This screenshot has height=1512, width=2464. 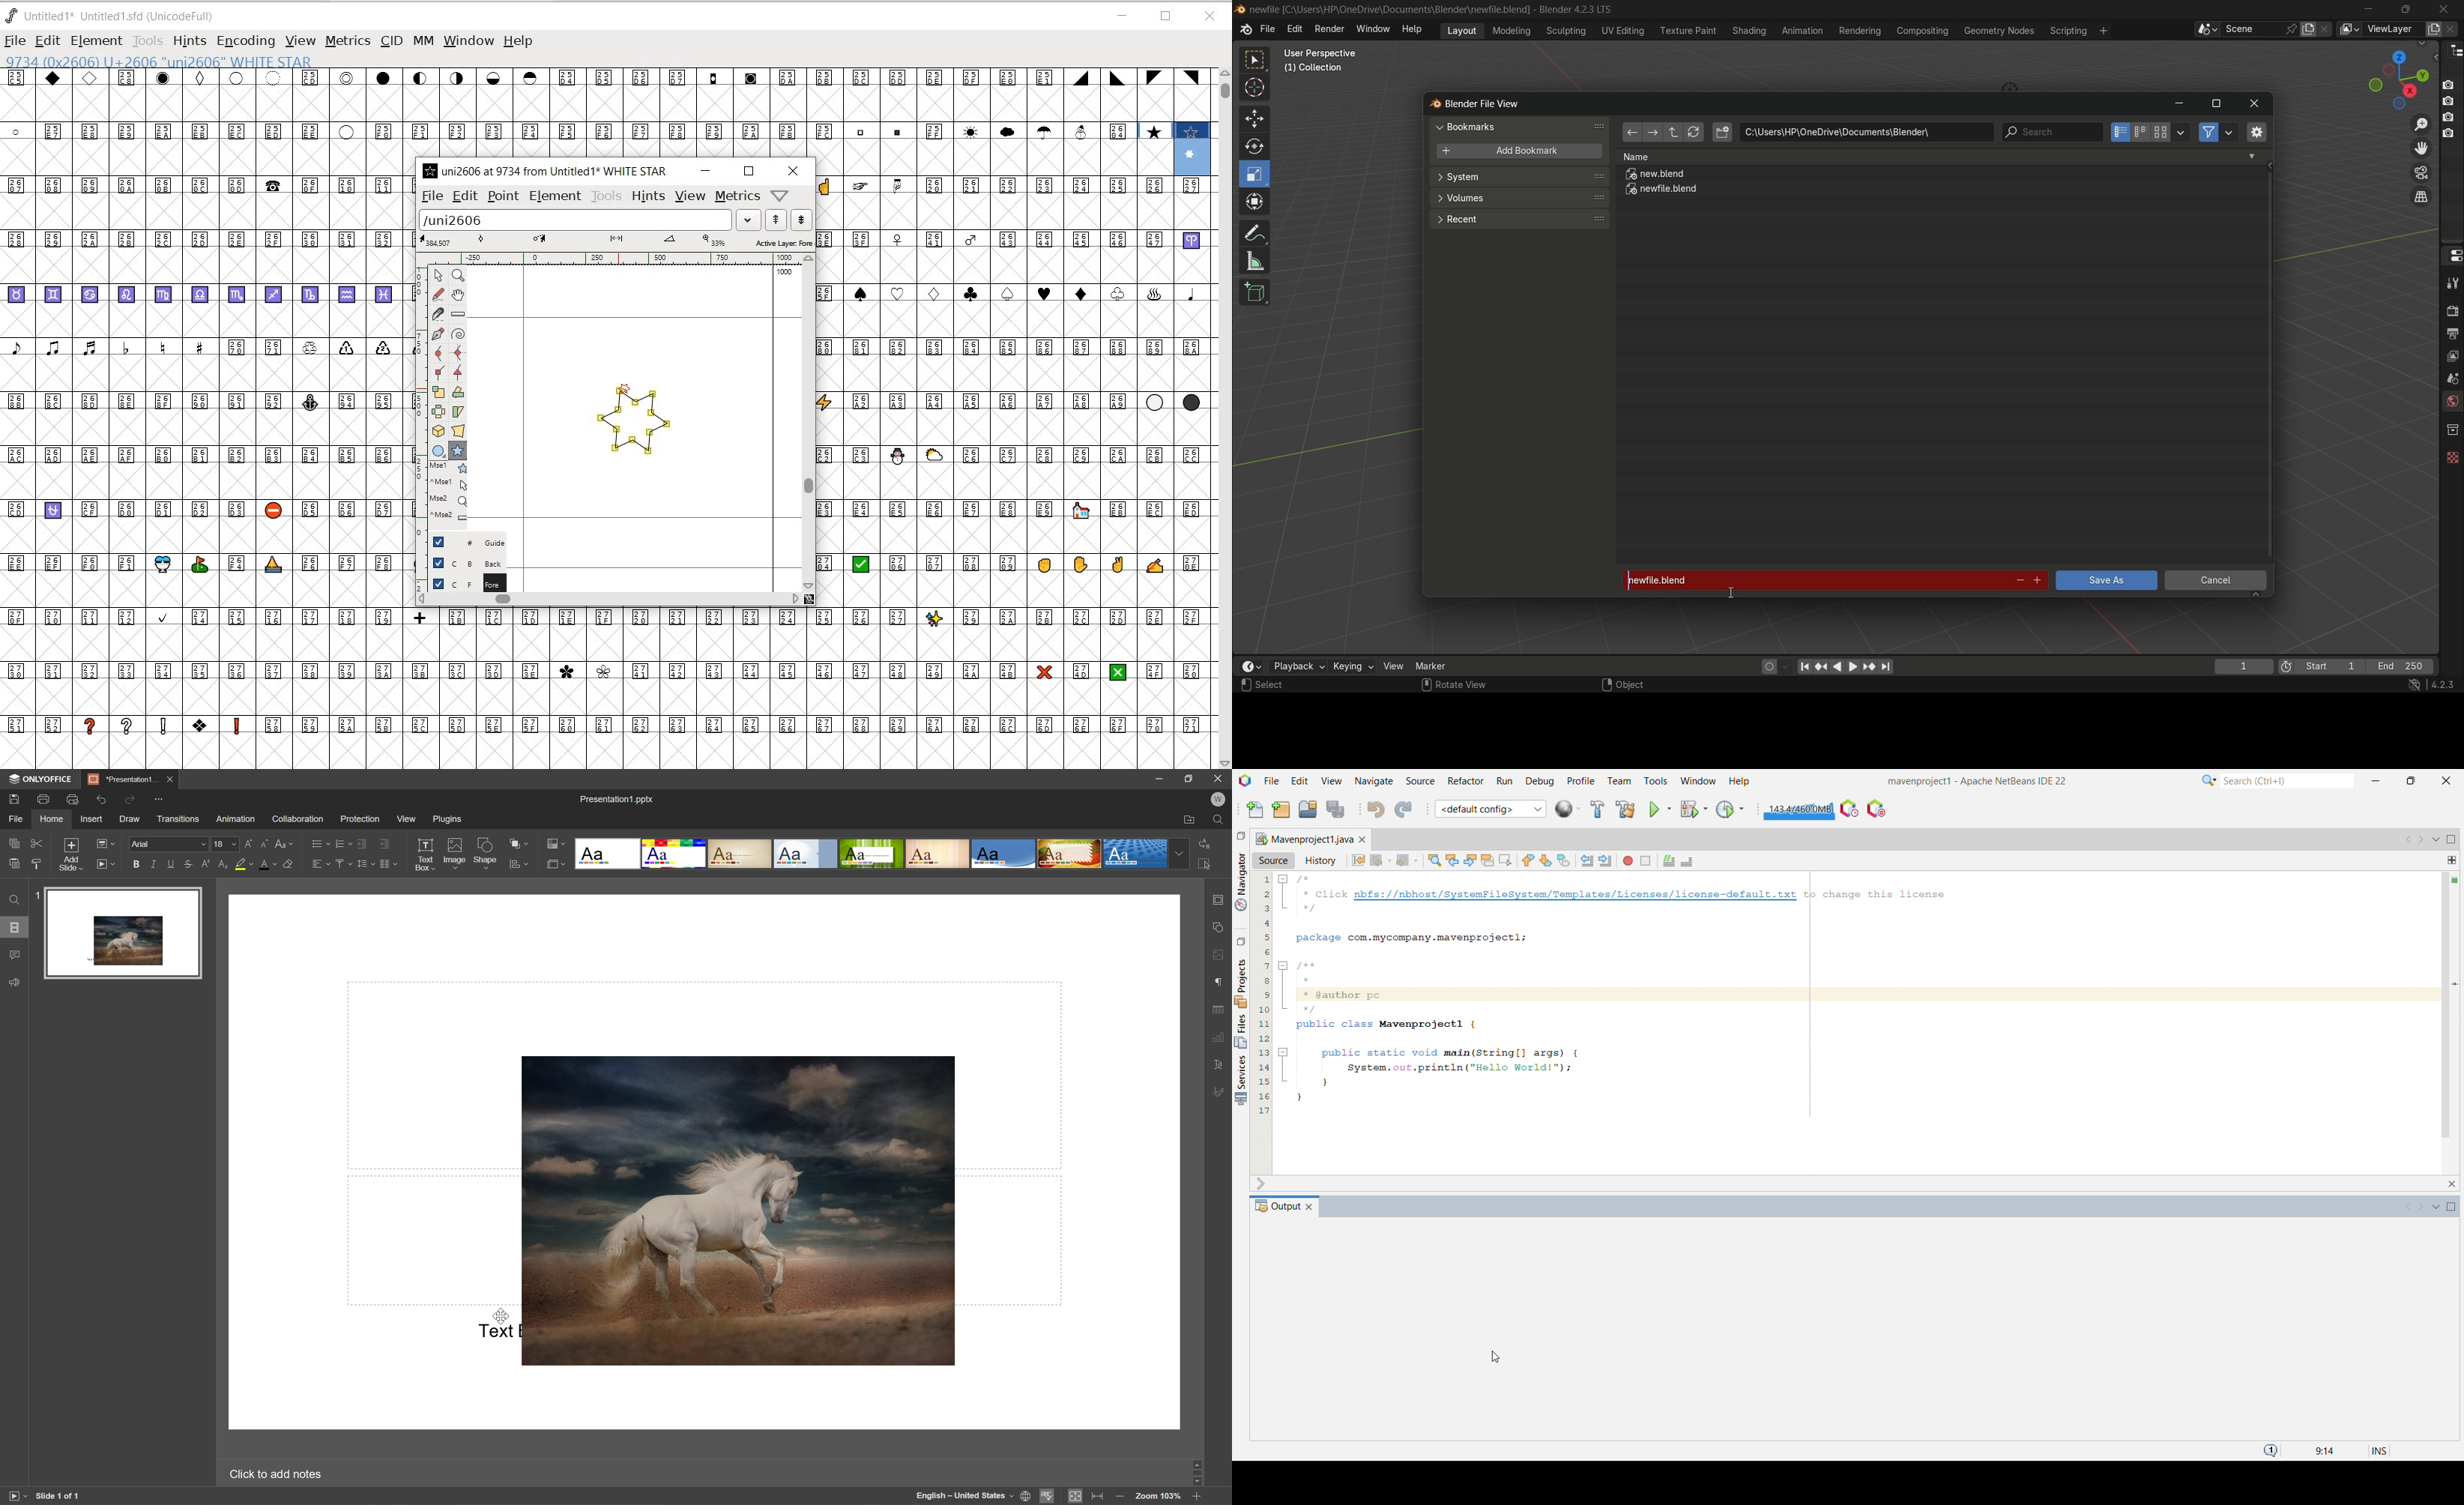 I want to click on RESTORE, so click(x=1168, y=17).